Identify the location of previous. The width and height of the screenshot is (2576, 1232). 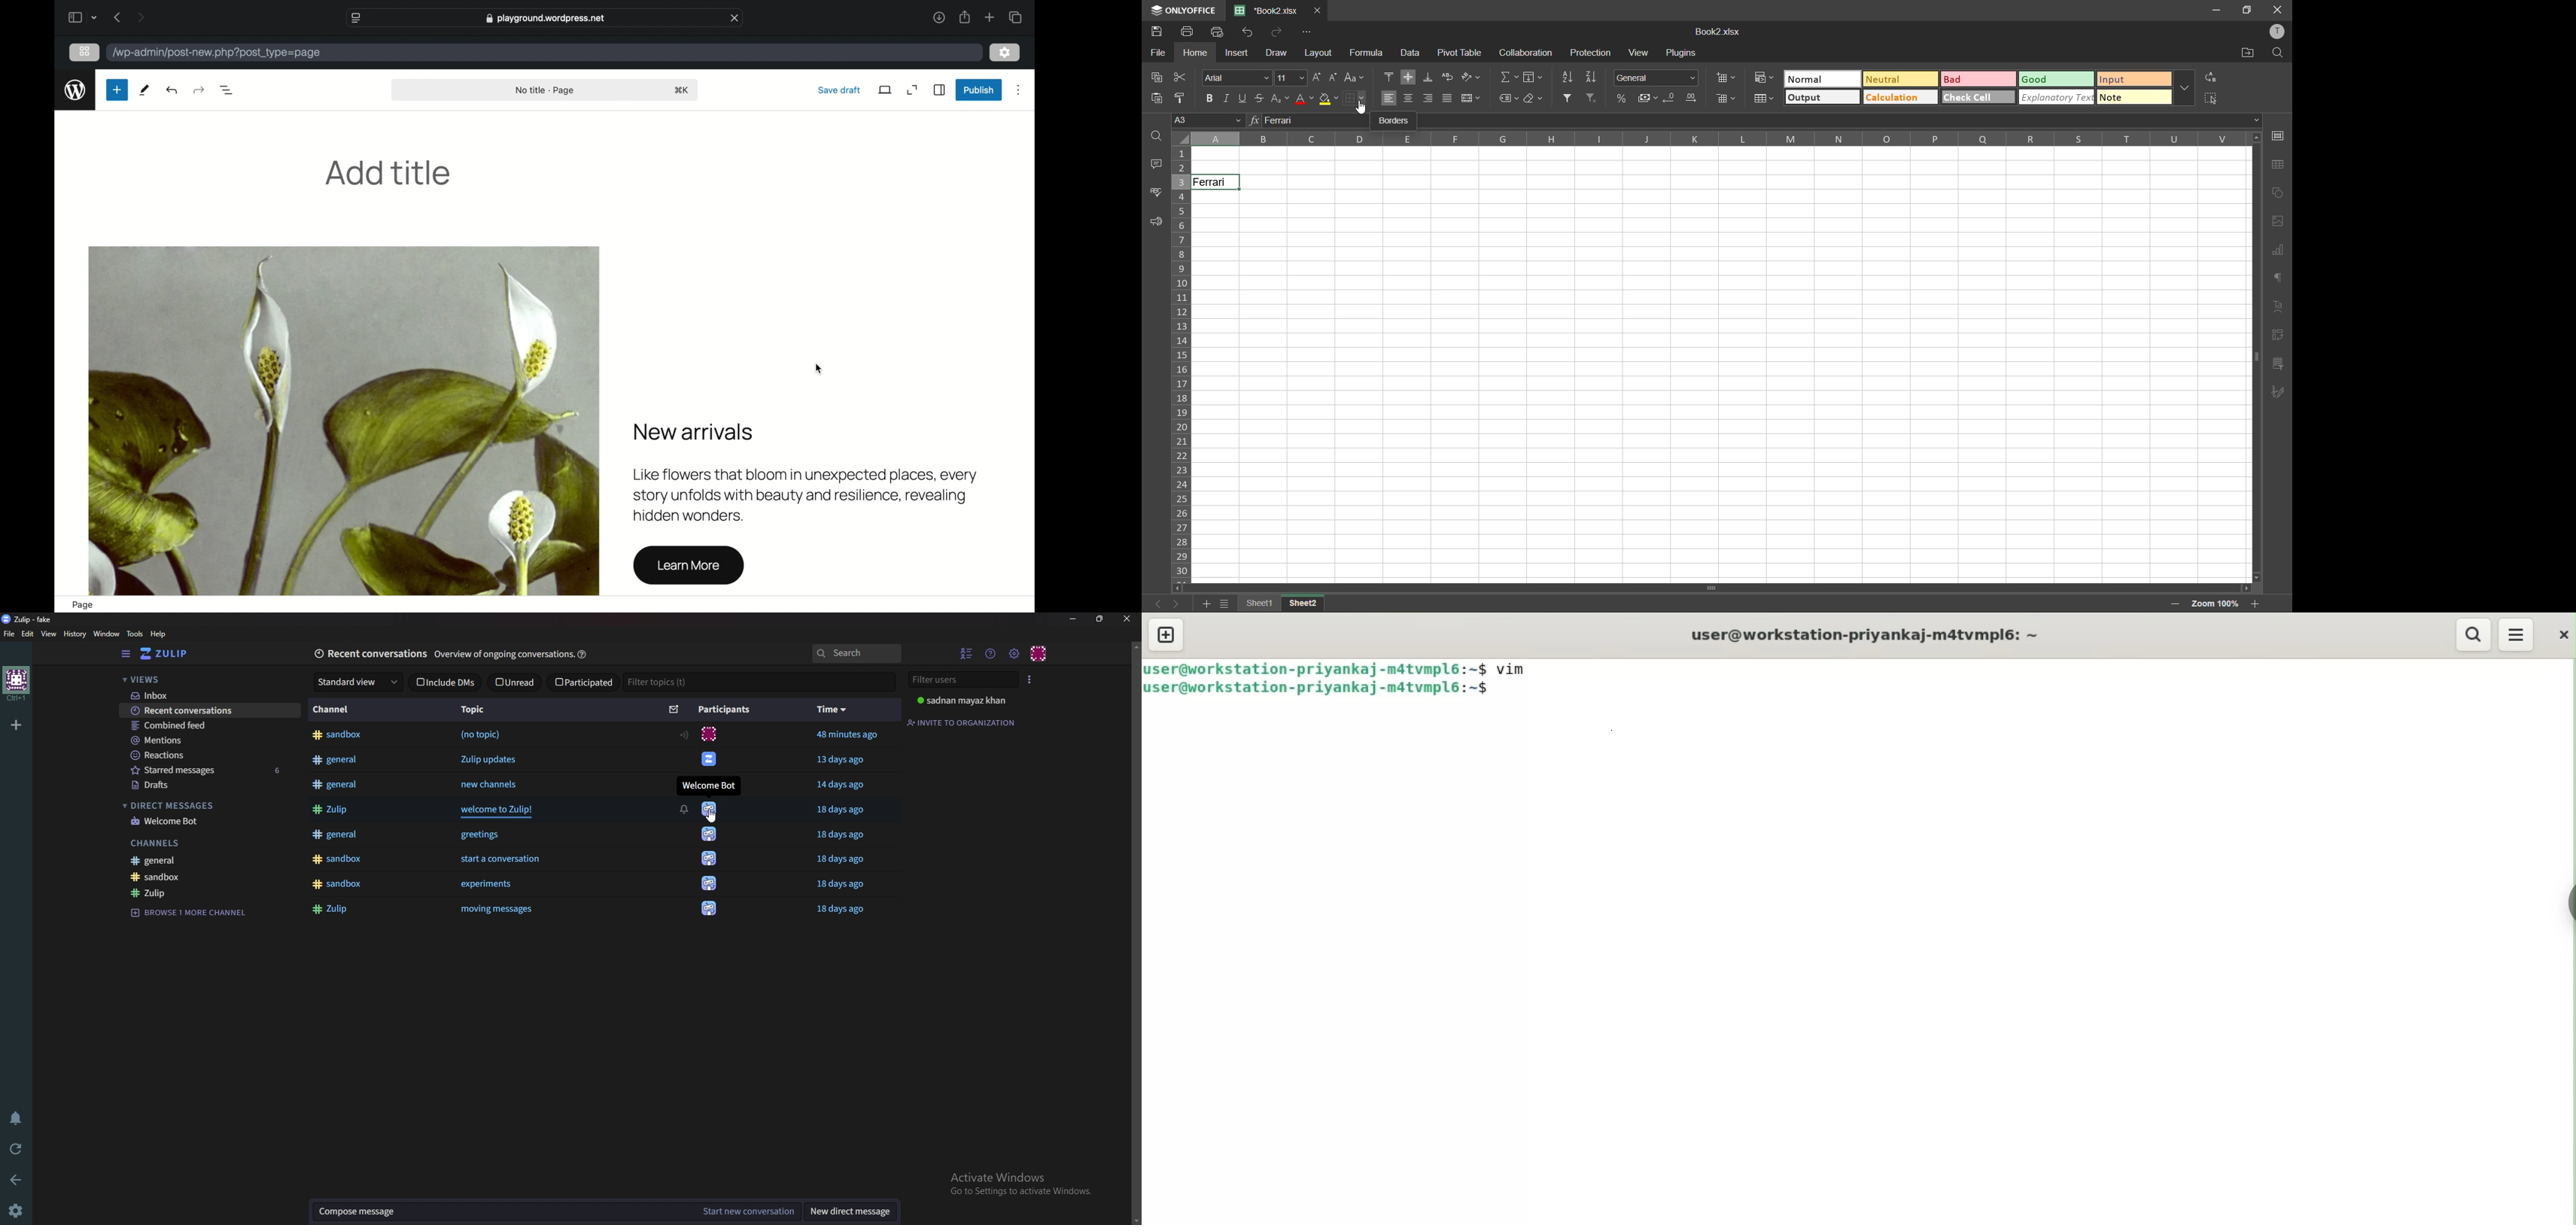
(1152, 604).